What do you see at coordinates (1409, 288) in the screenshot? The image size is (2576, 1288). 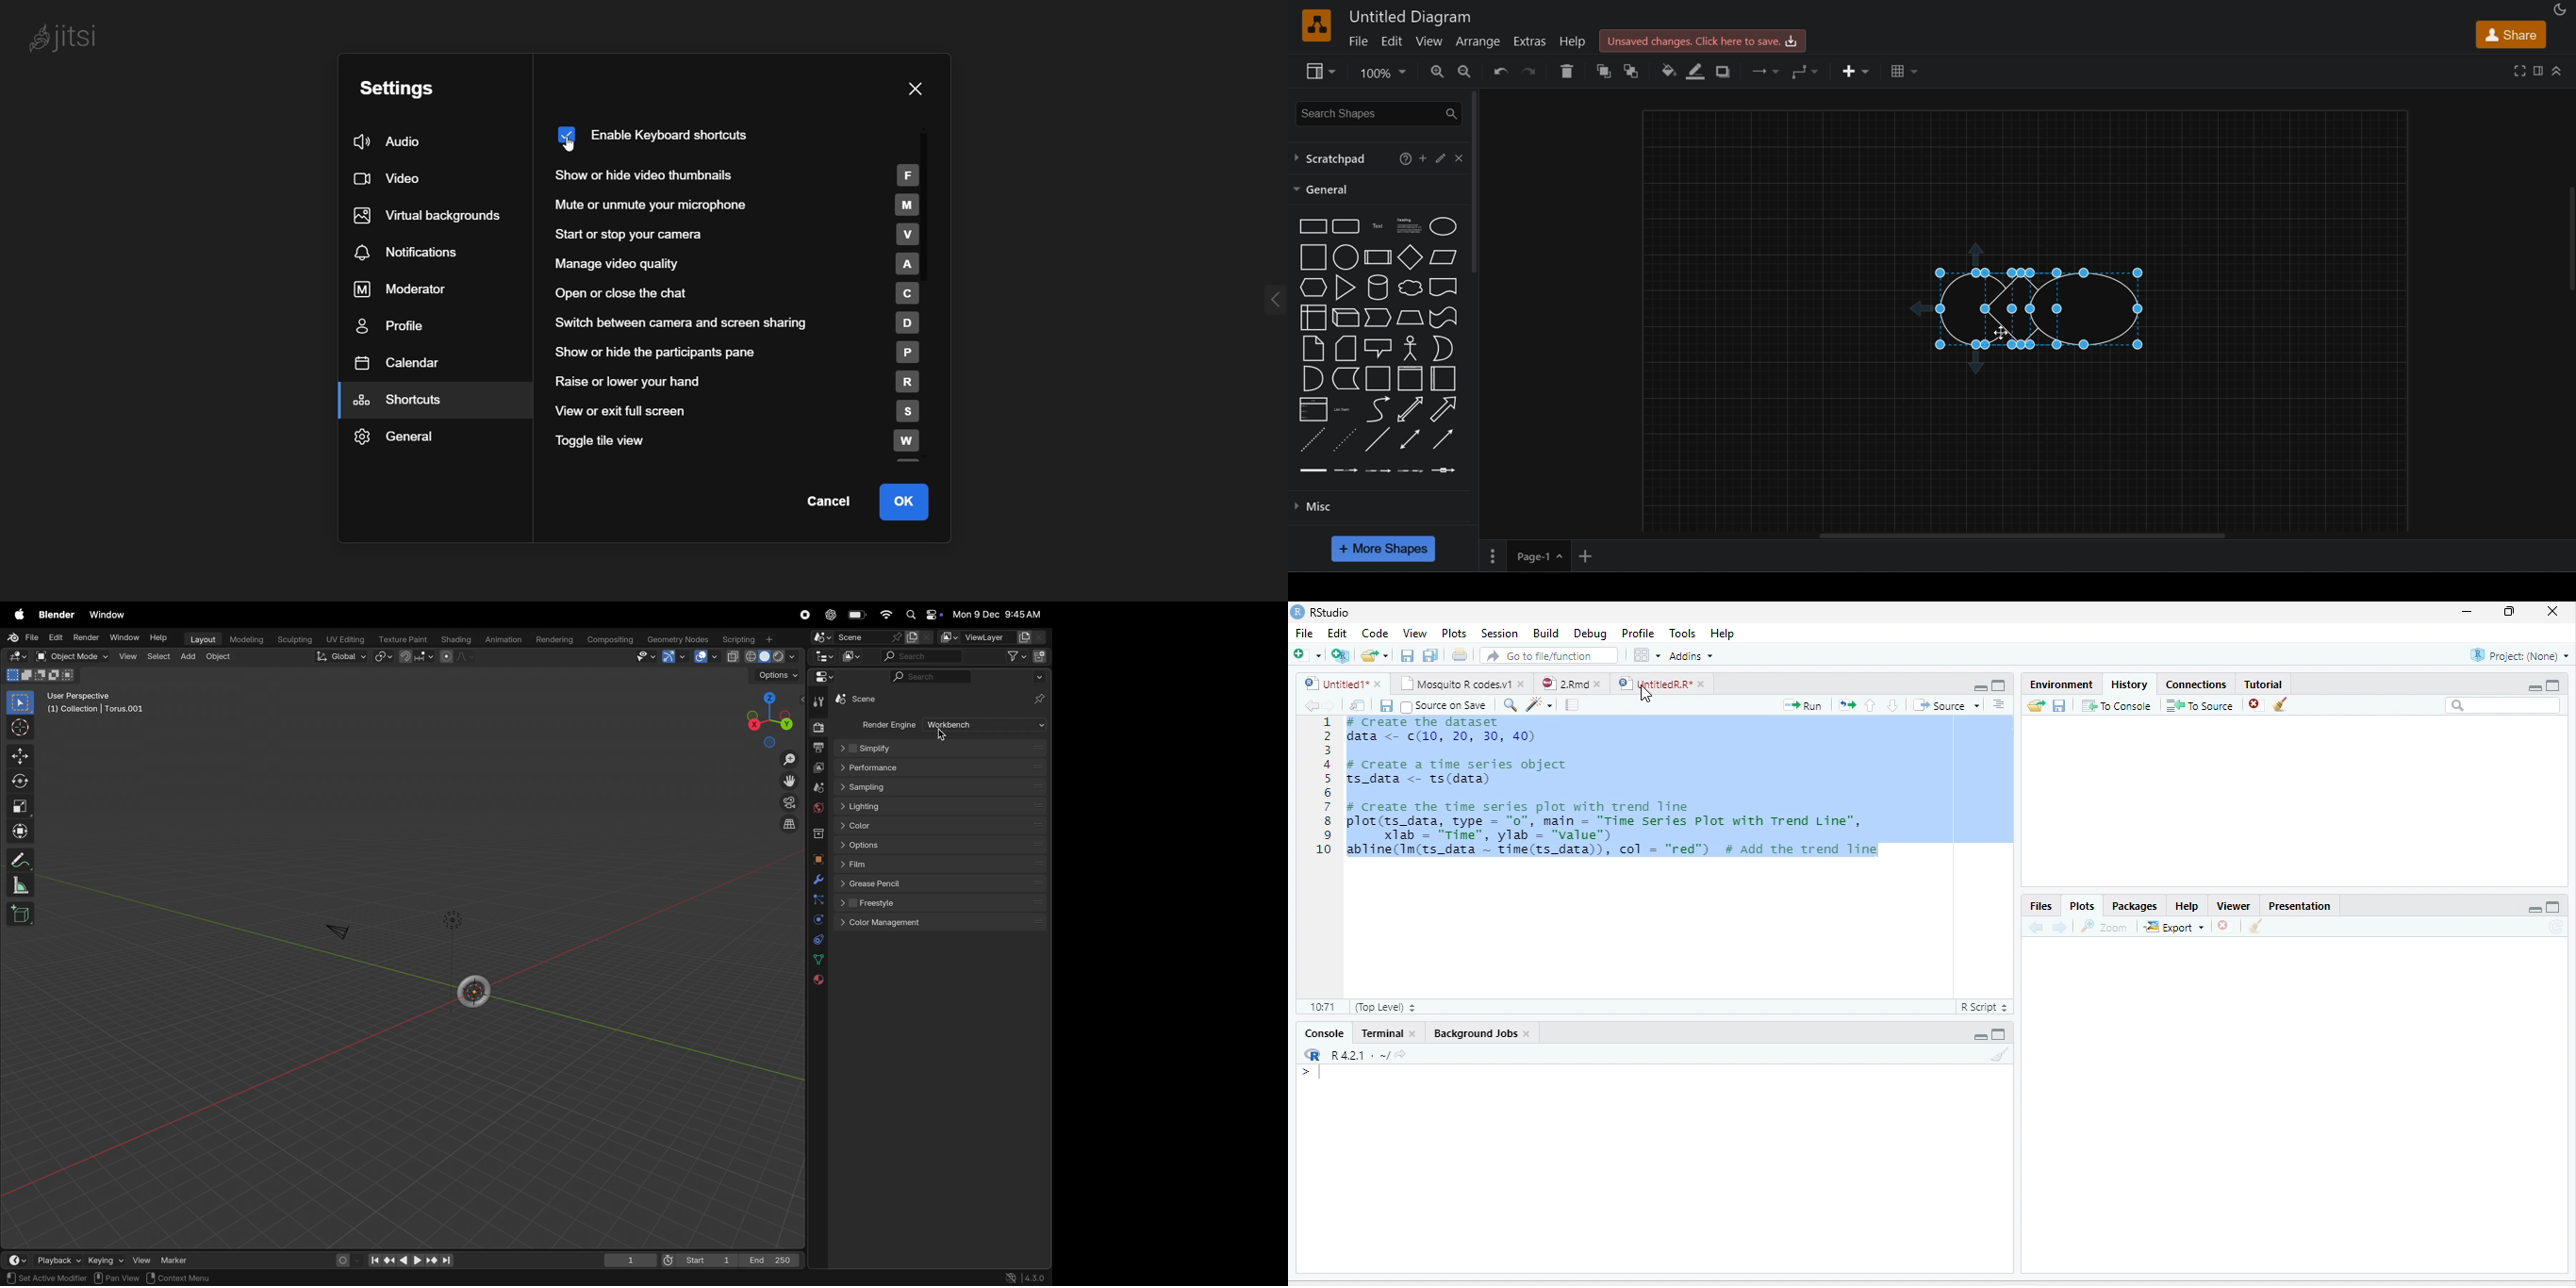 I see `cloud` at bounding box center [1409, 288].